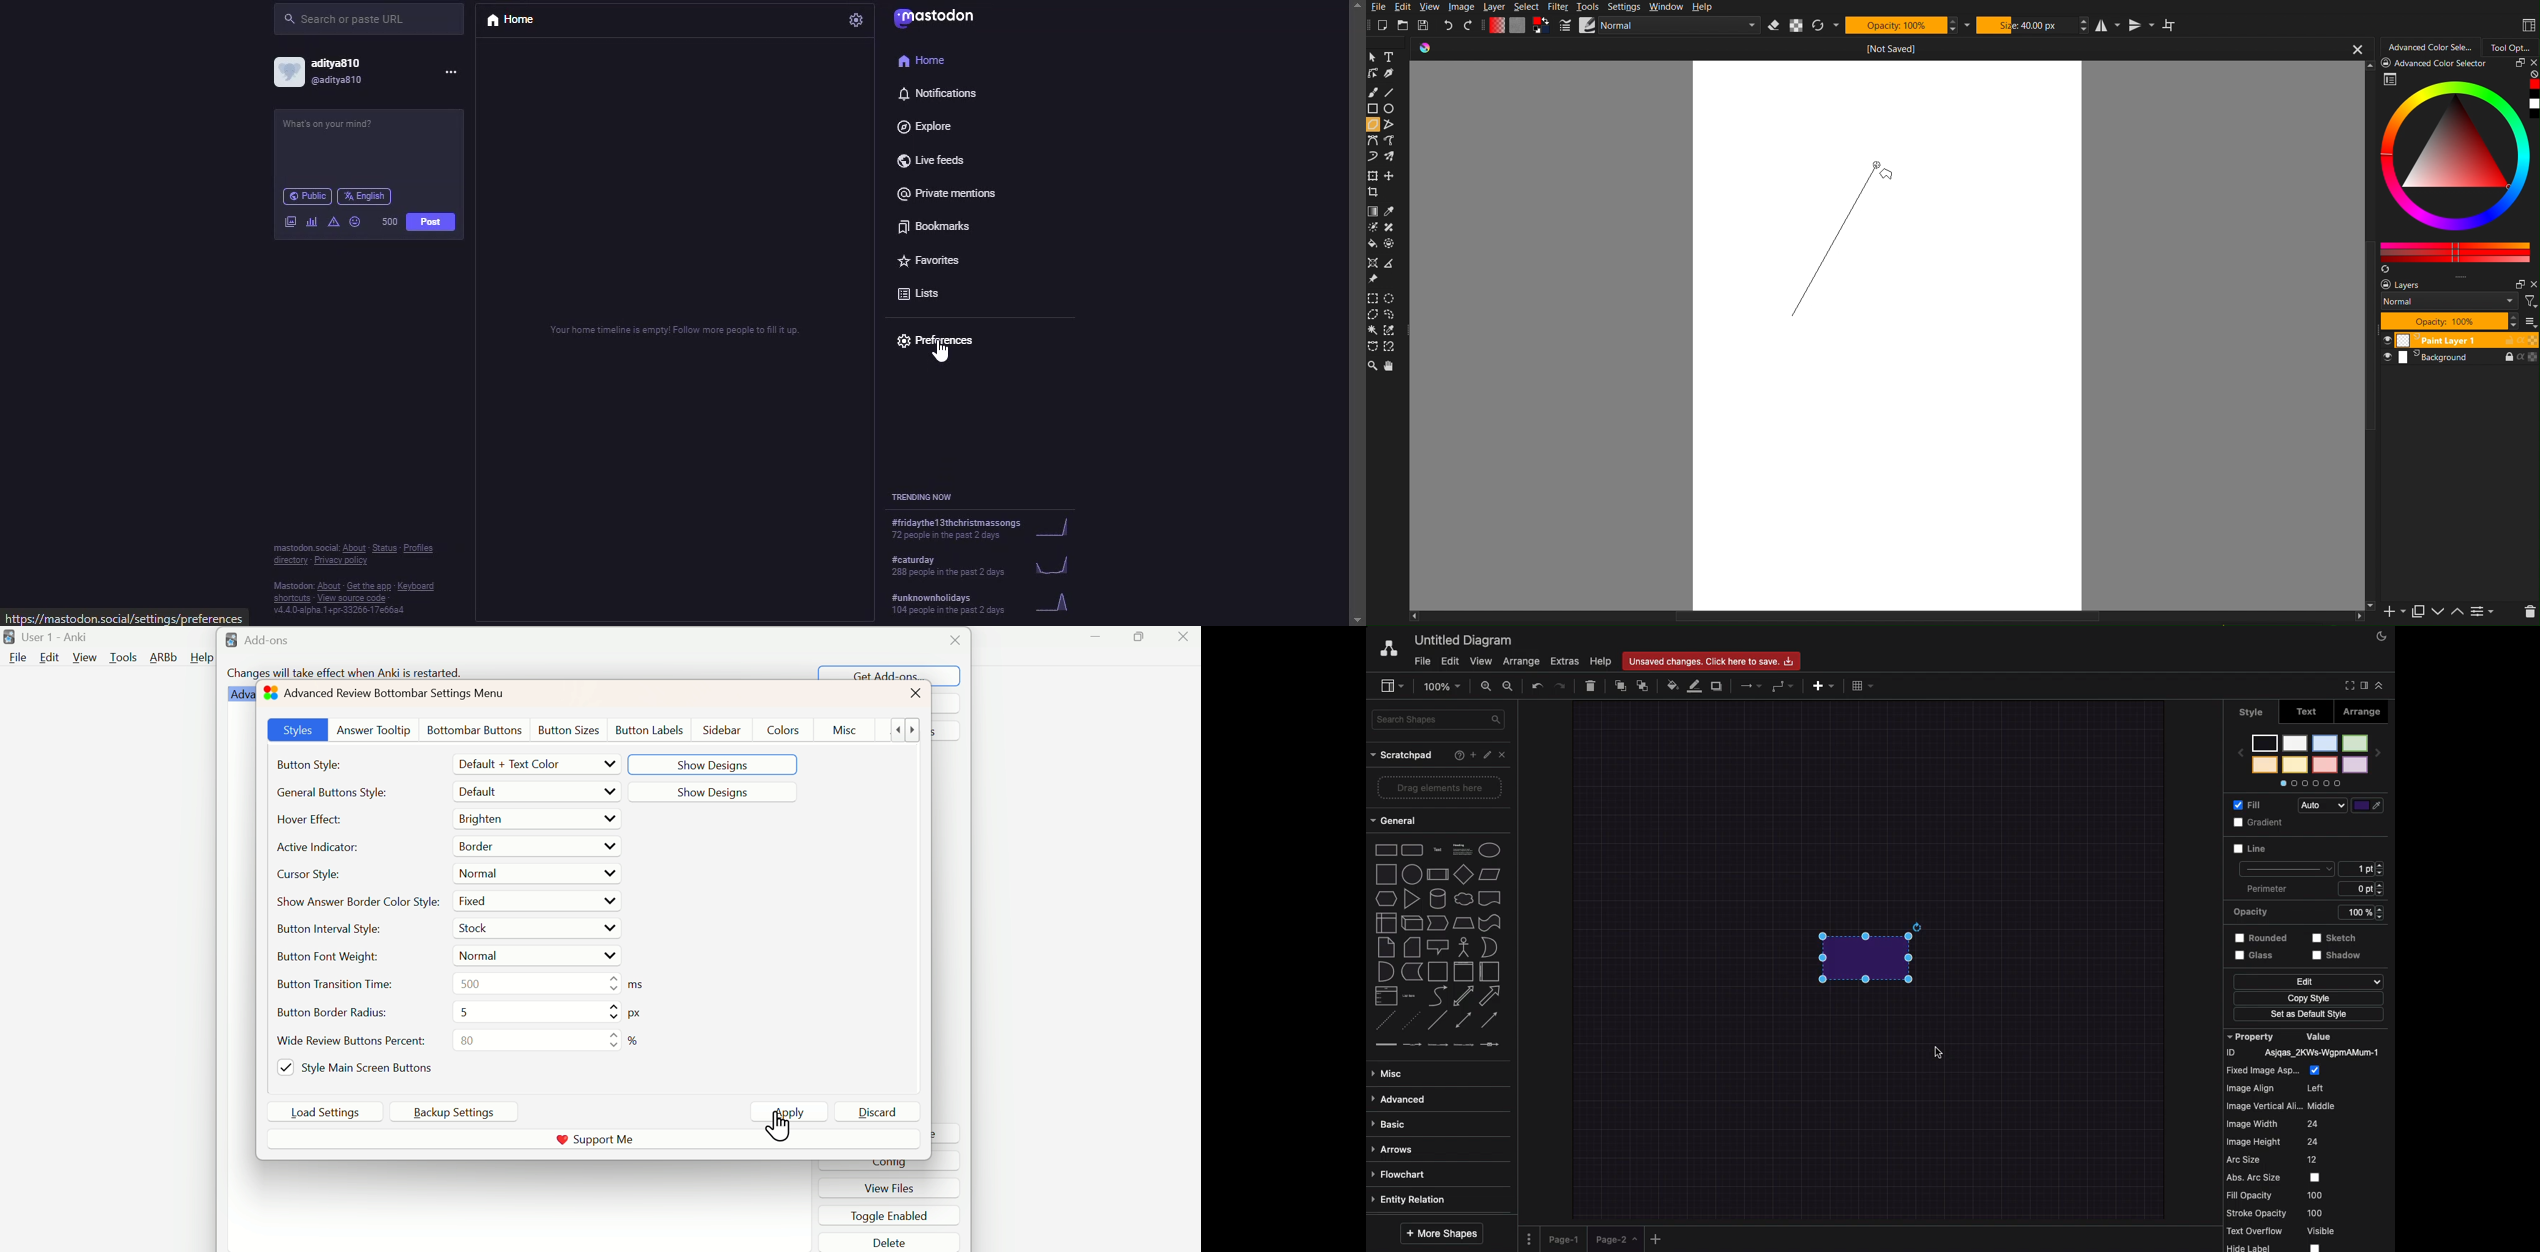  I want to click on click, so click(782, 1129).